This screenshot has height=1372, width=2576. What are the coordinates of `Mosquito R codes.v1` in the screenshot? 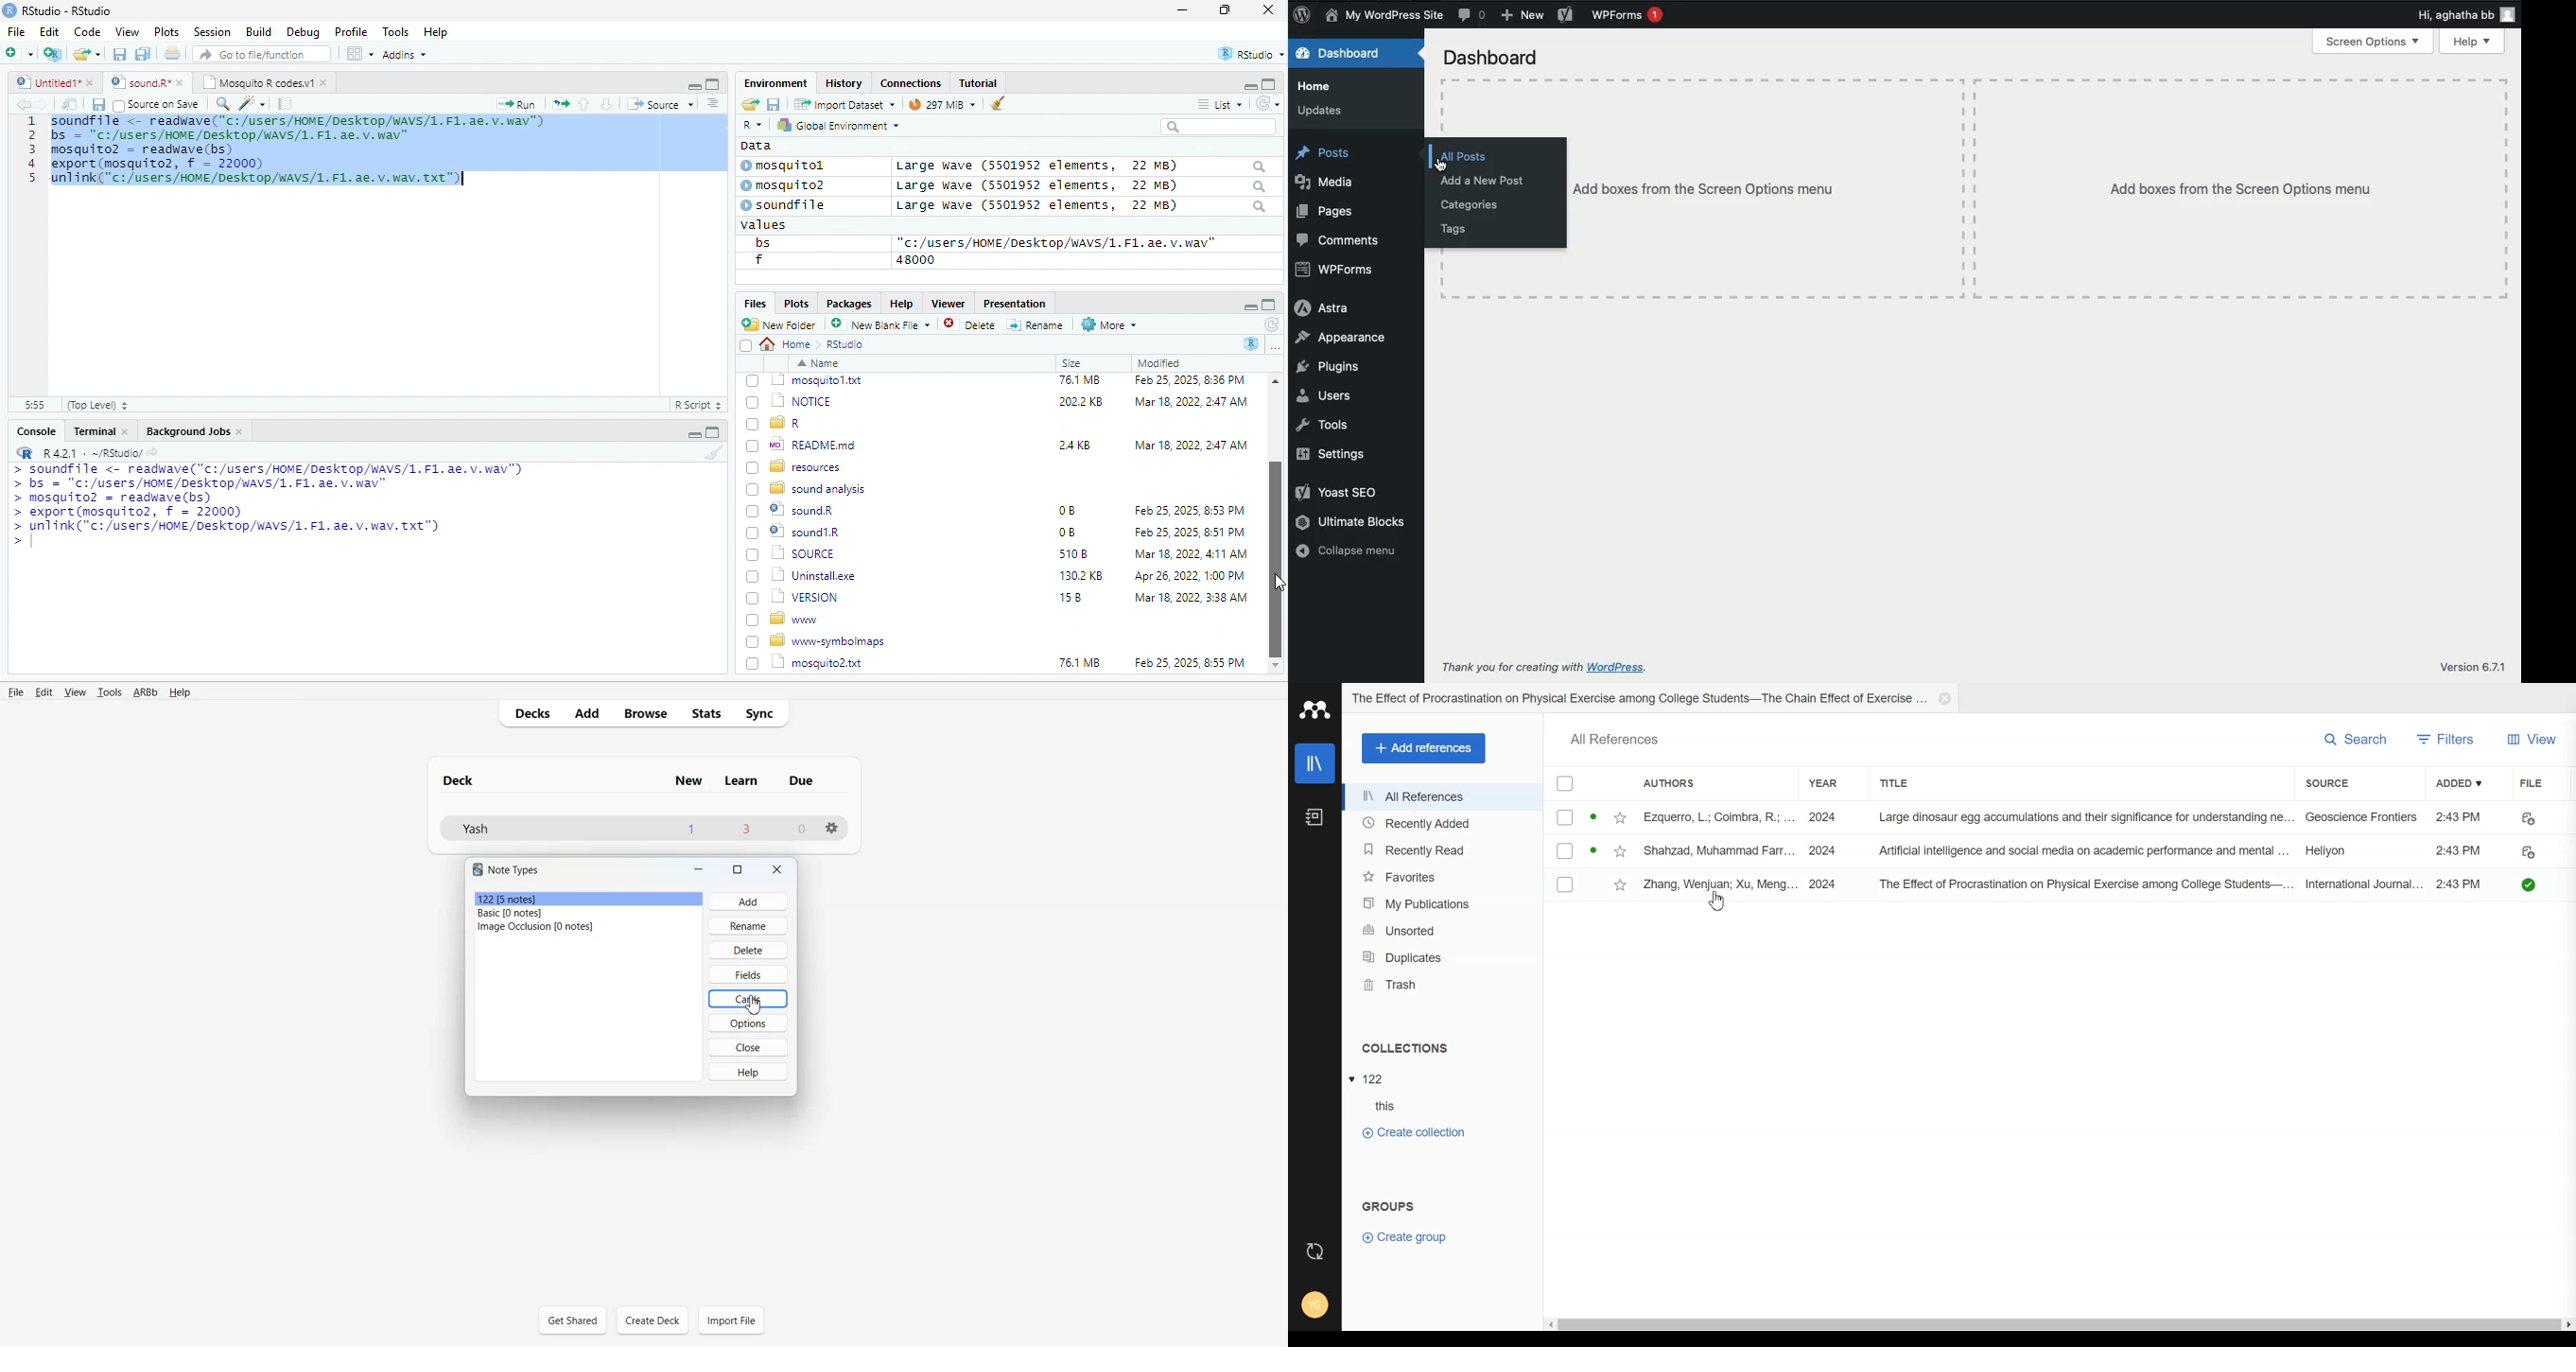 It's located at (261, 82).